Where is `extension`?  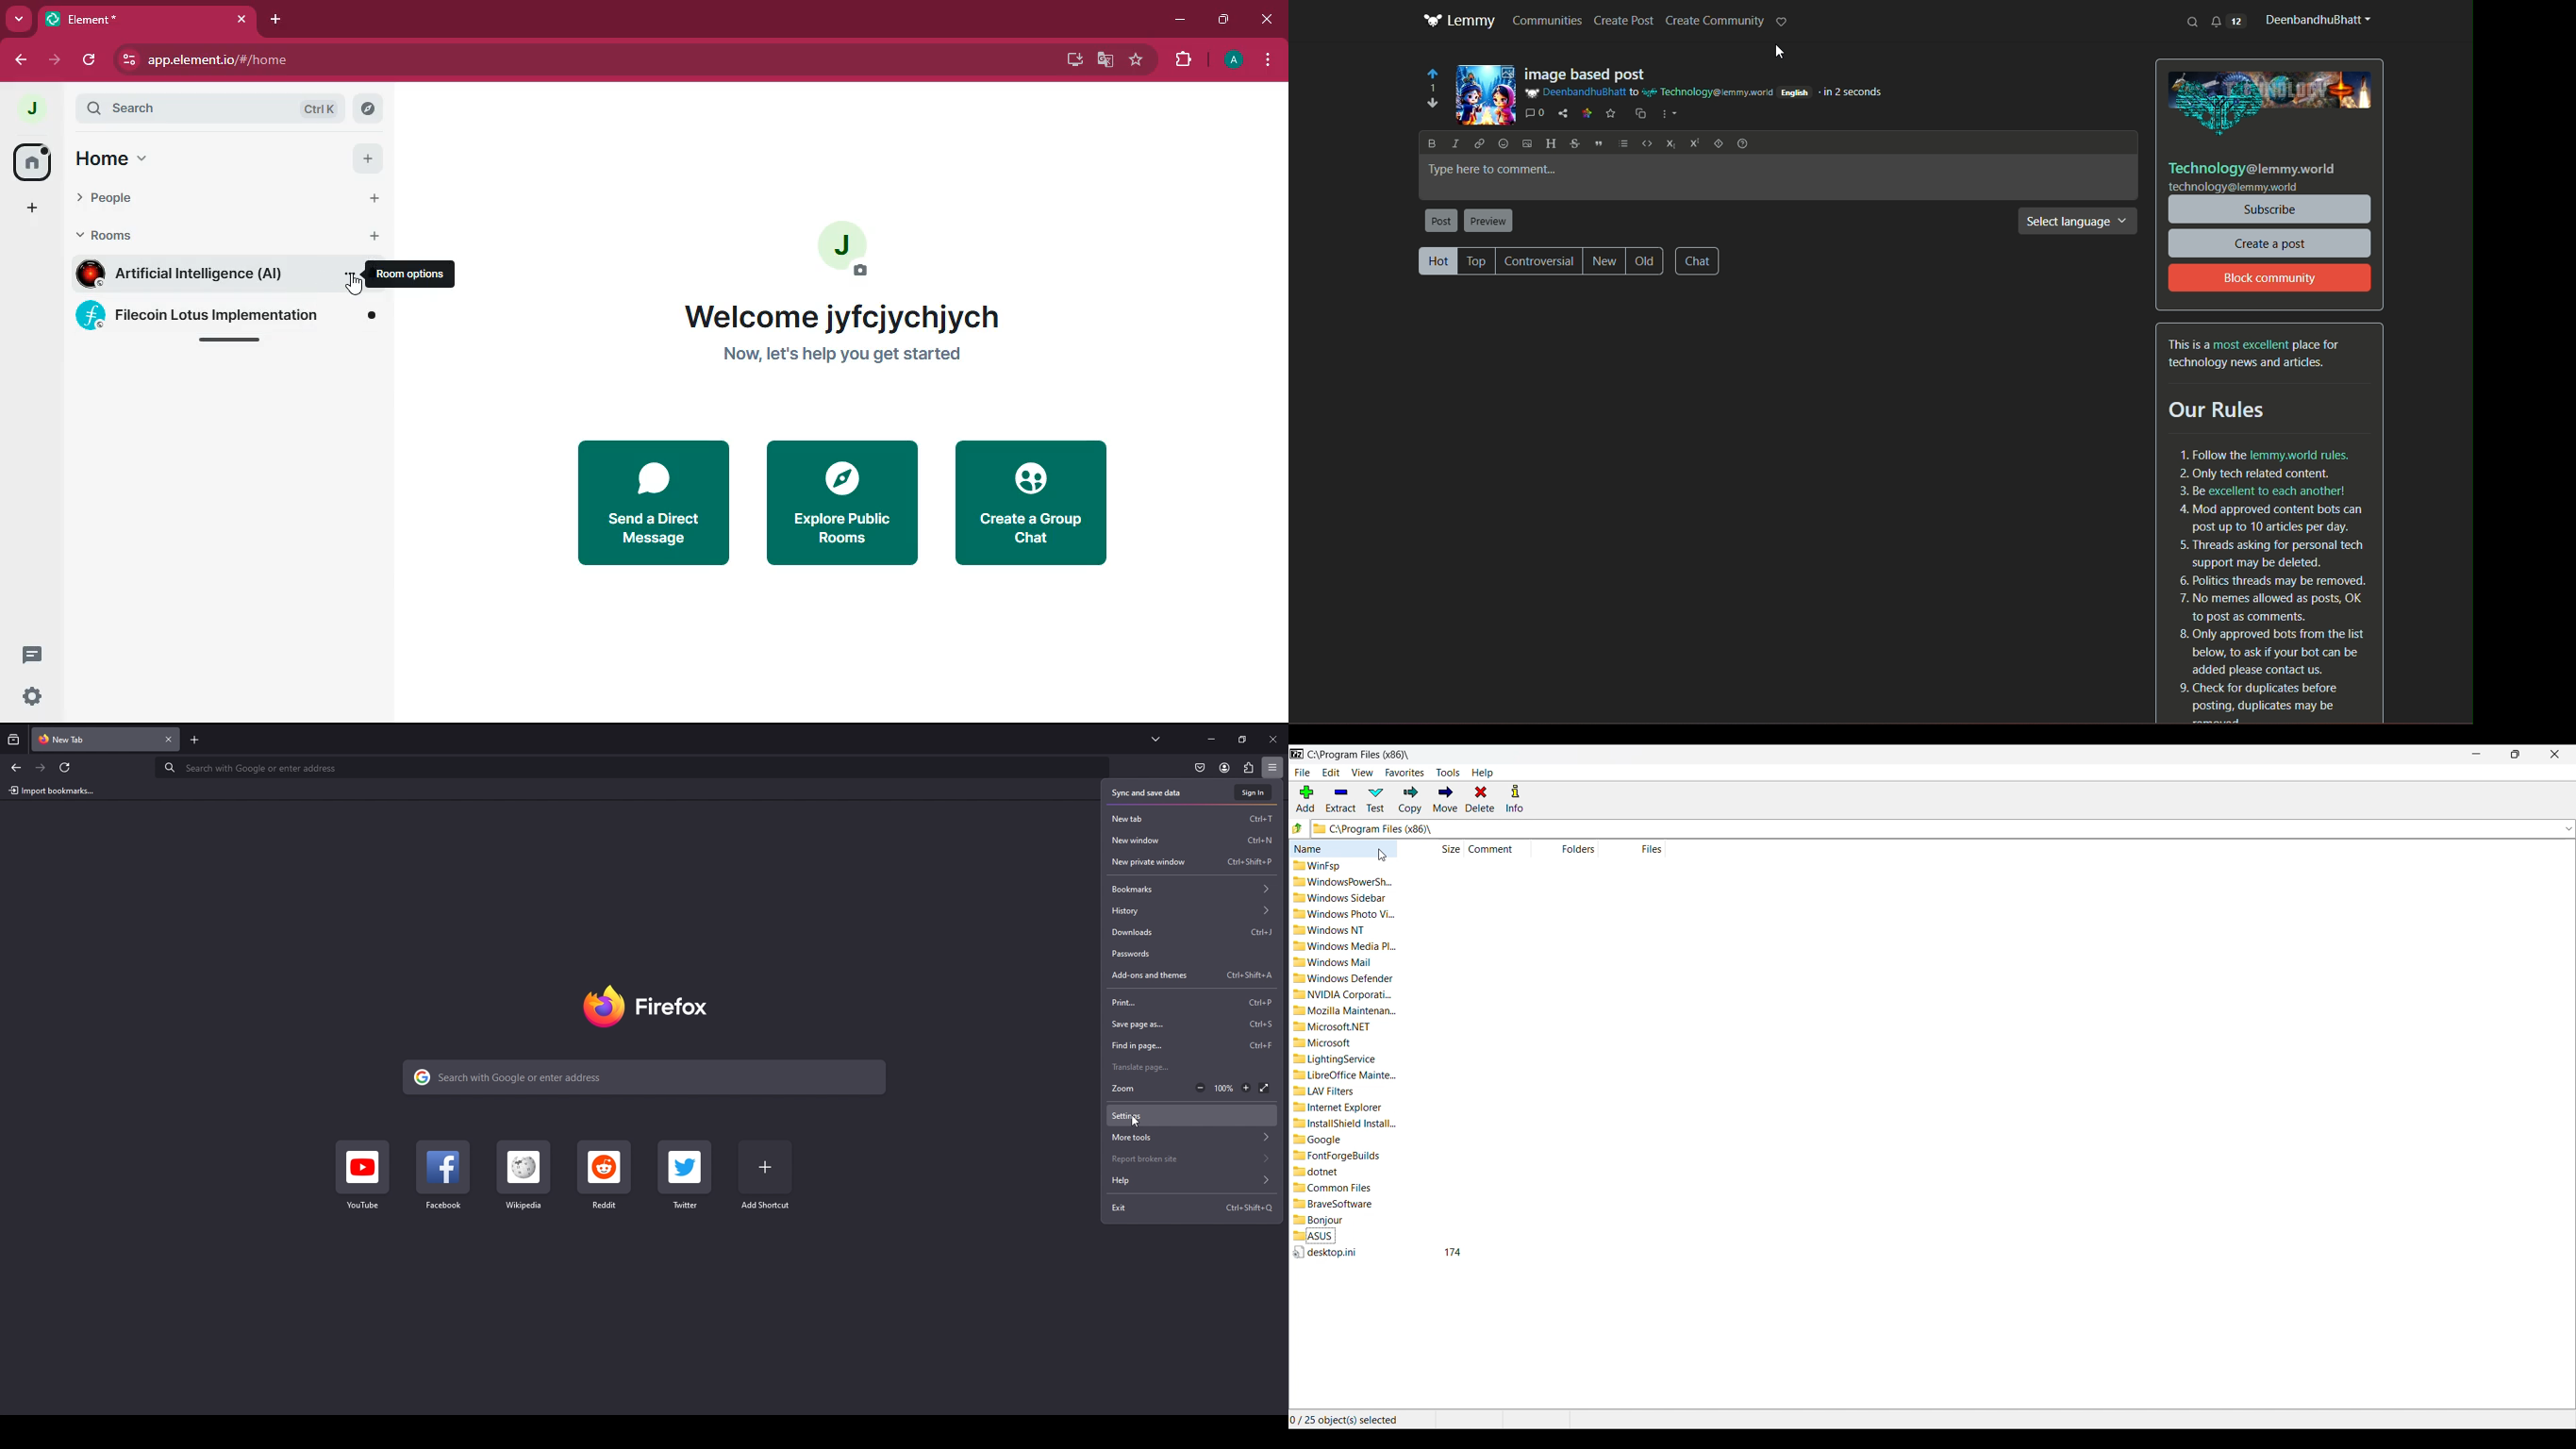 extension is located at coordinates (1250, 767).